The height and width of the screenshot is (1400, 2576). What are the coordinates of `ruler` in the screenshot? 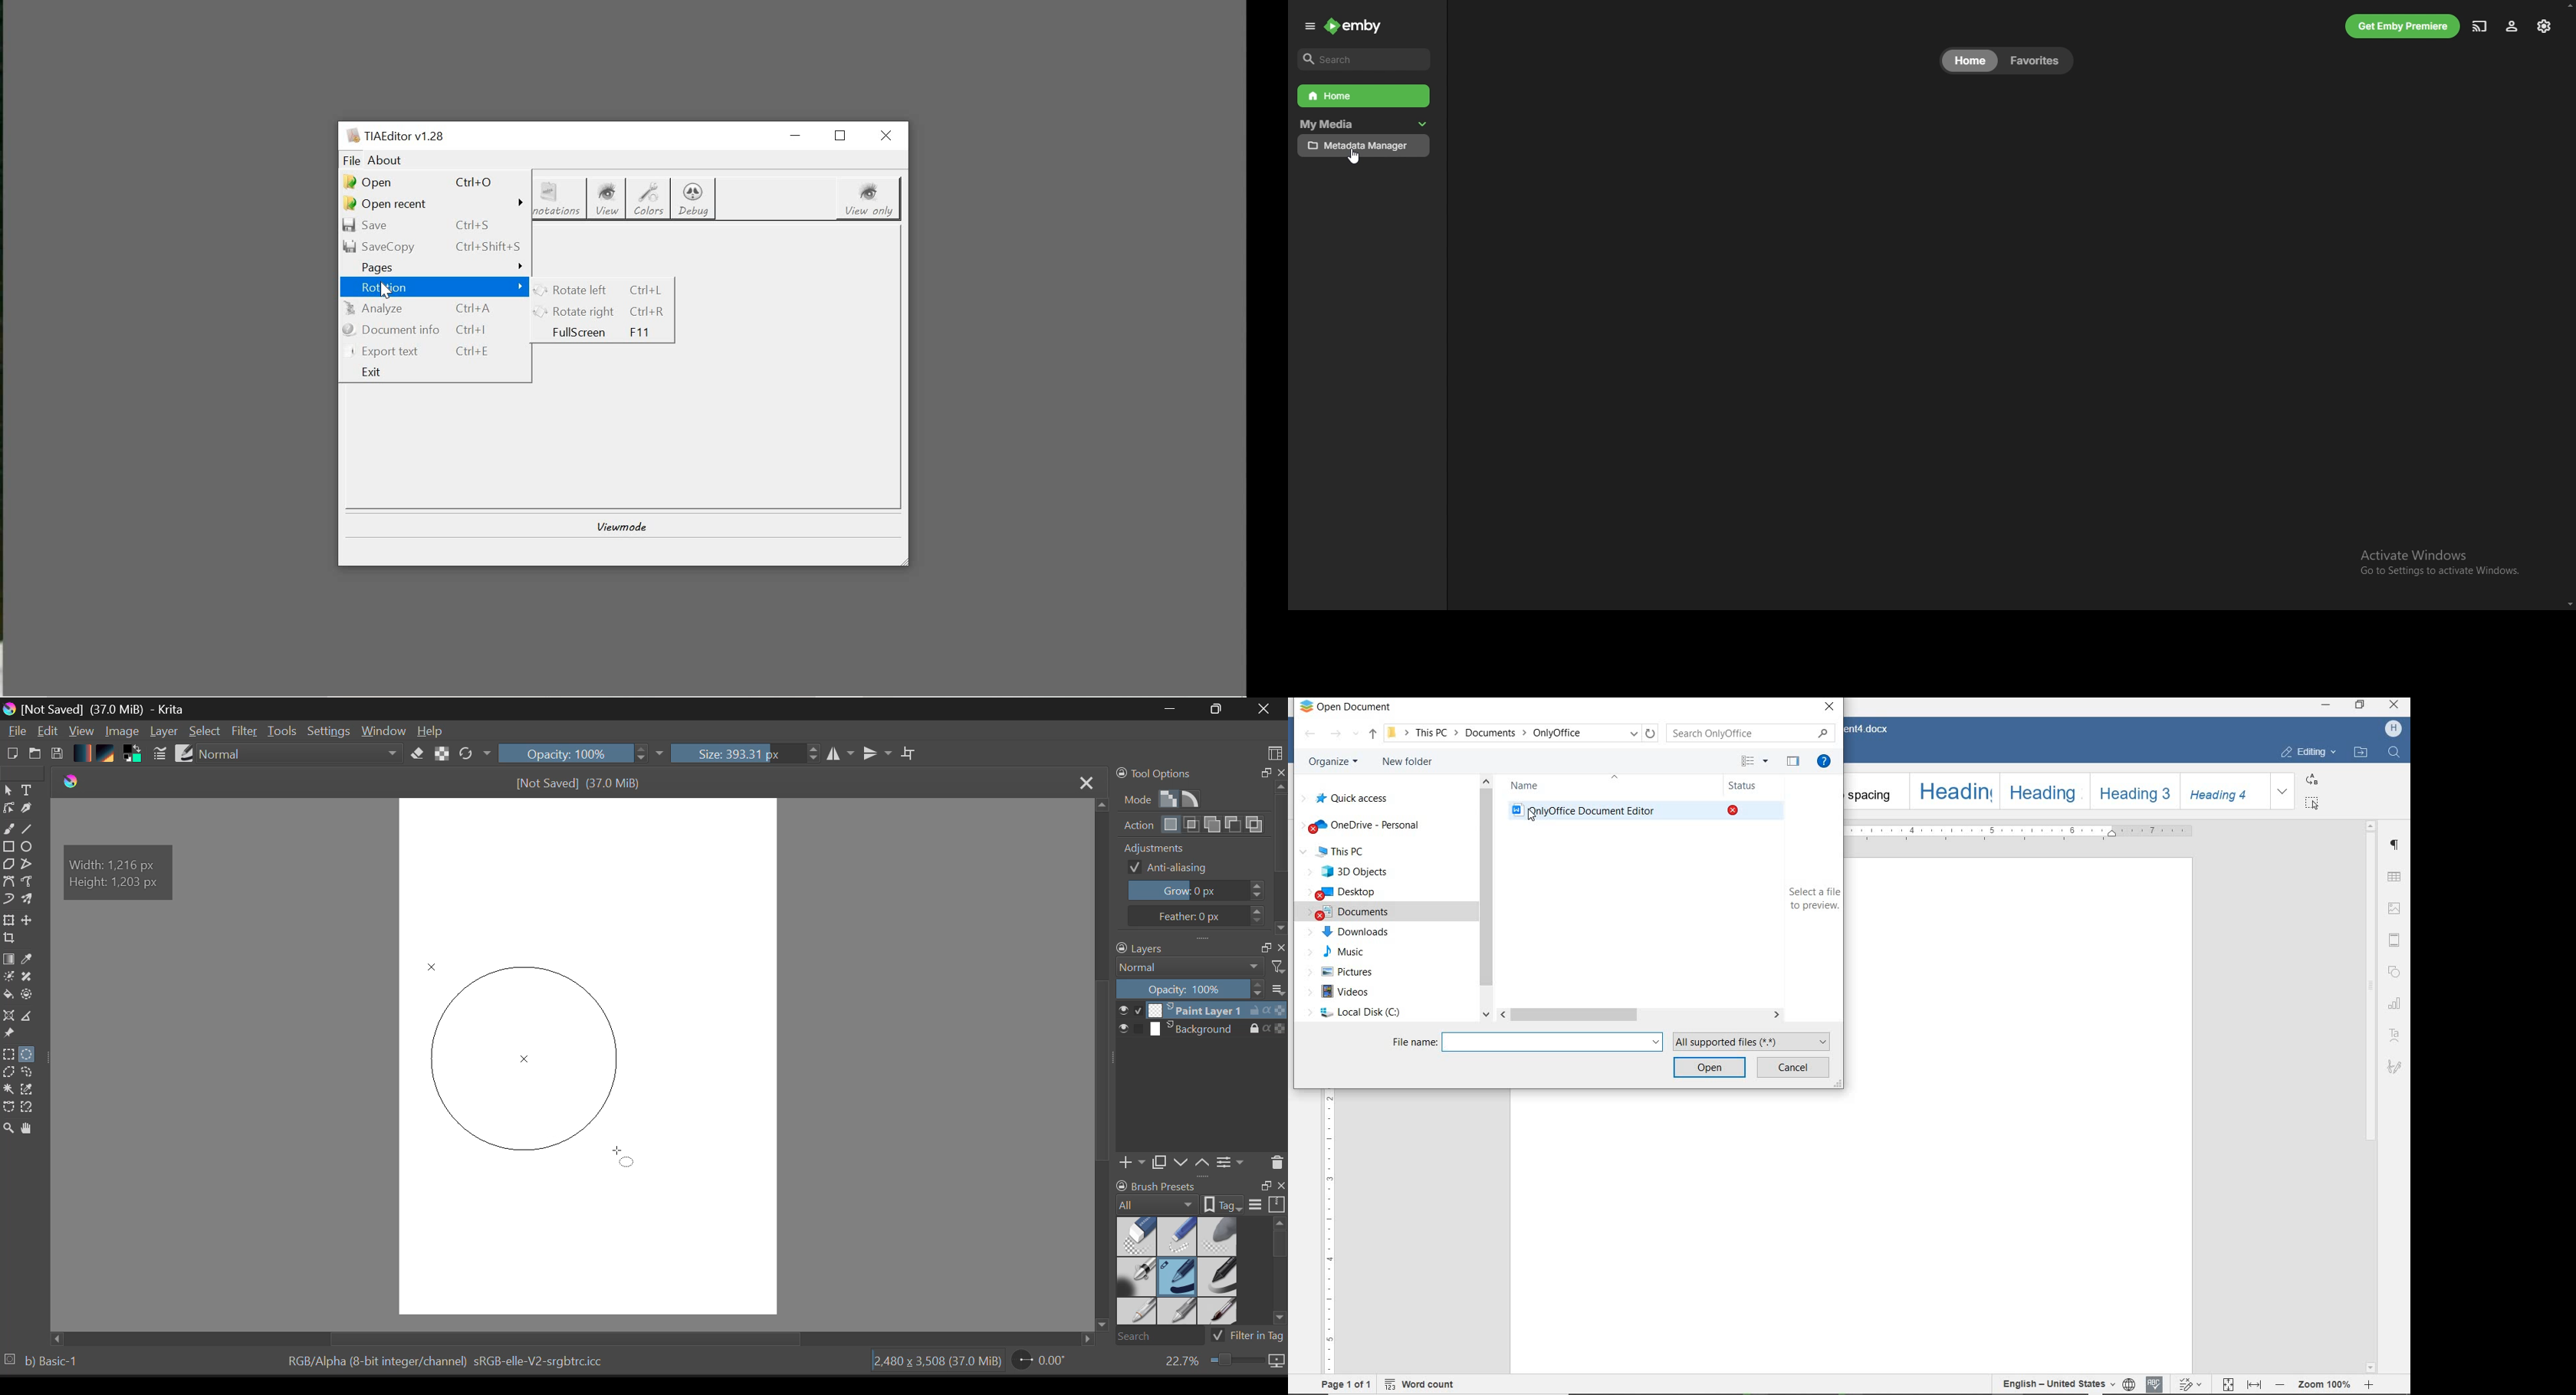 It's located at (1329, 1234).